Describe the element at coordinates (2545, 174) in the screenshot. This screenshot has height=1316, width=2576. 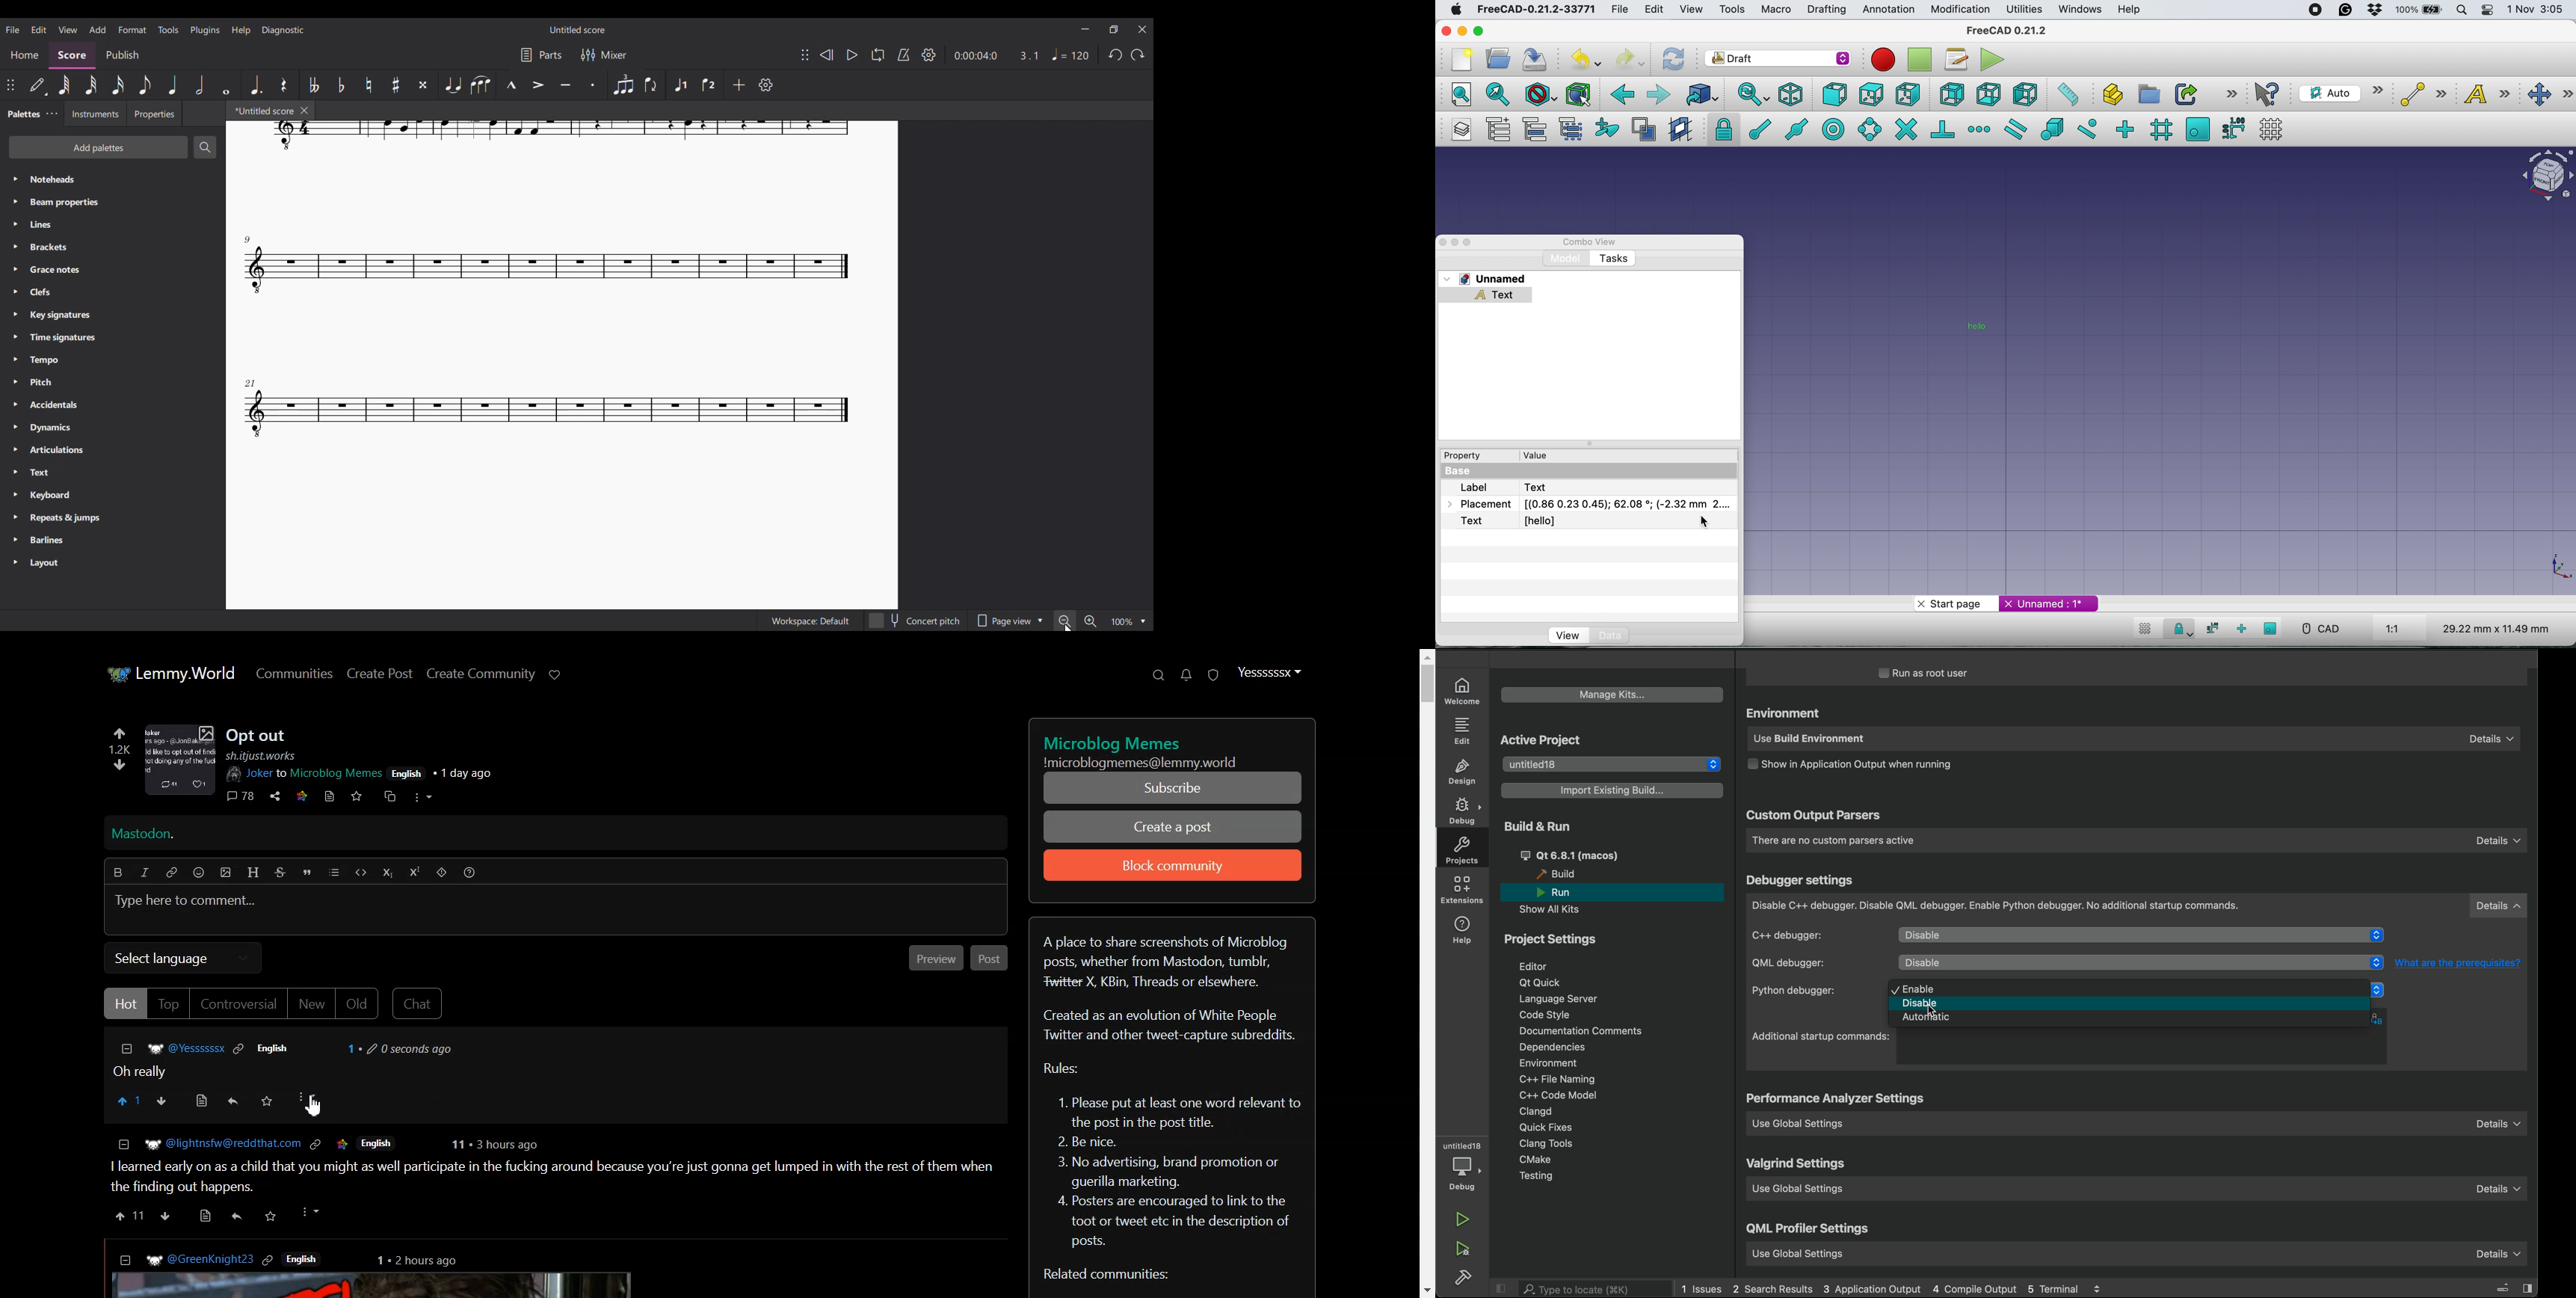
I see `object interface` at that location.